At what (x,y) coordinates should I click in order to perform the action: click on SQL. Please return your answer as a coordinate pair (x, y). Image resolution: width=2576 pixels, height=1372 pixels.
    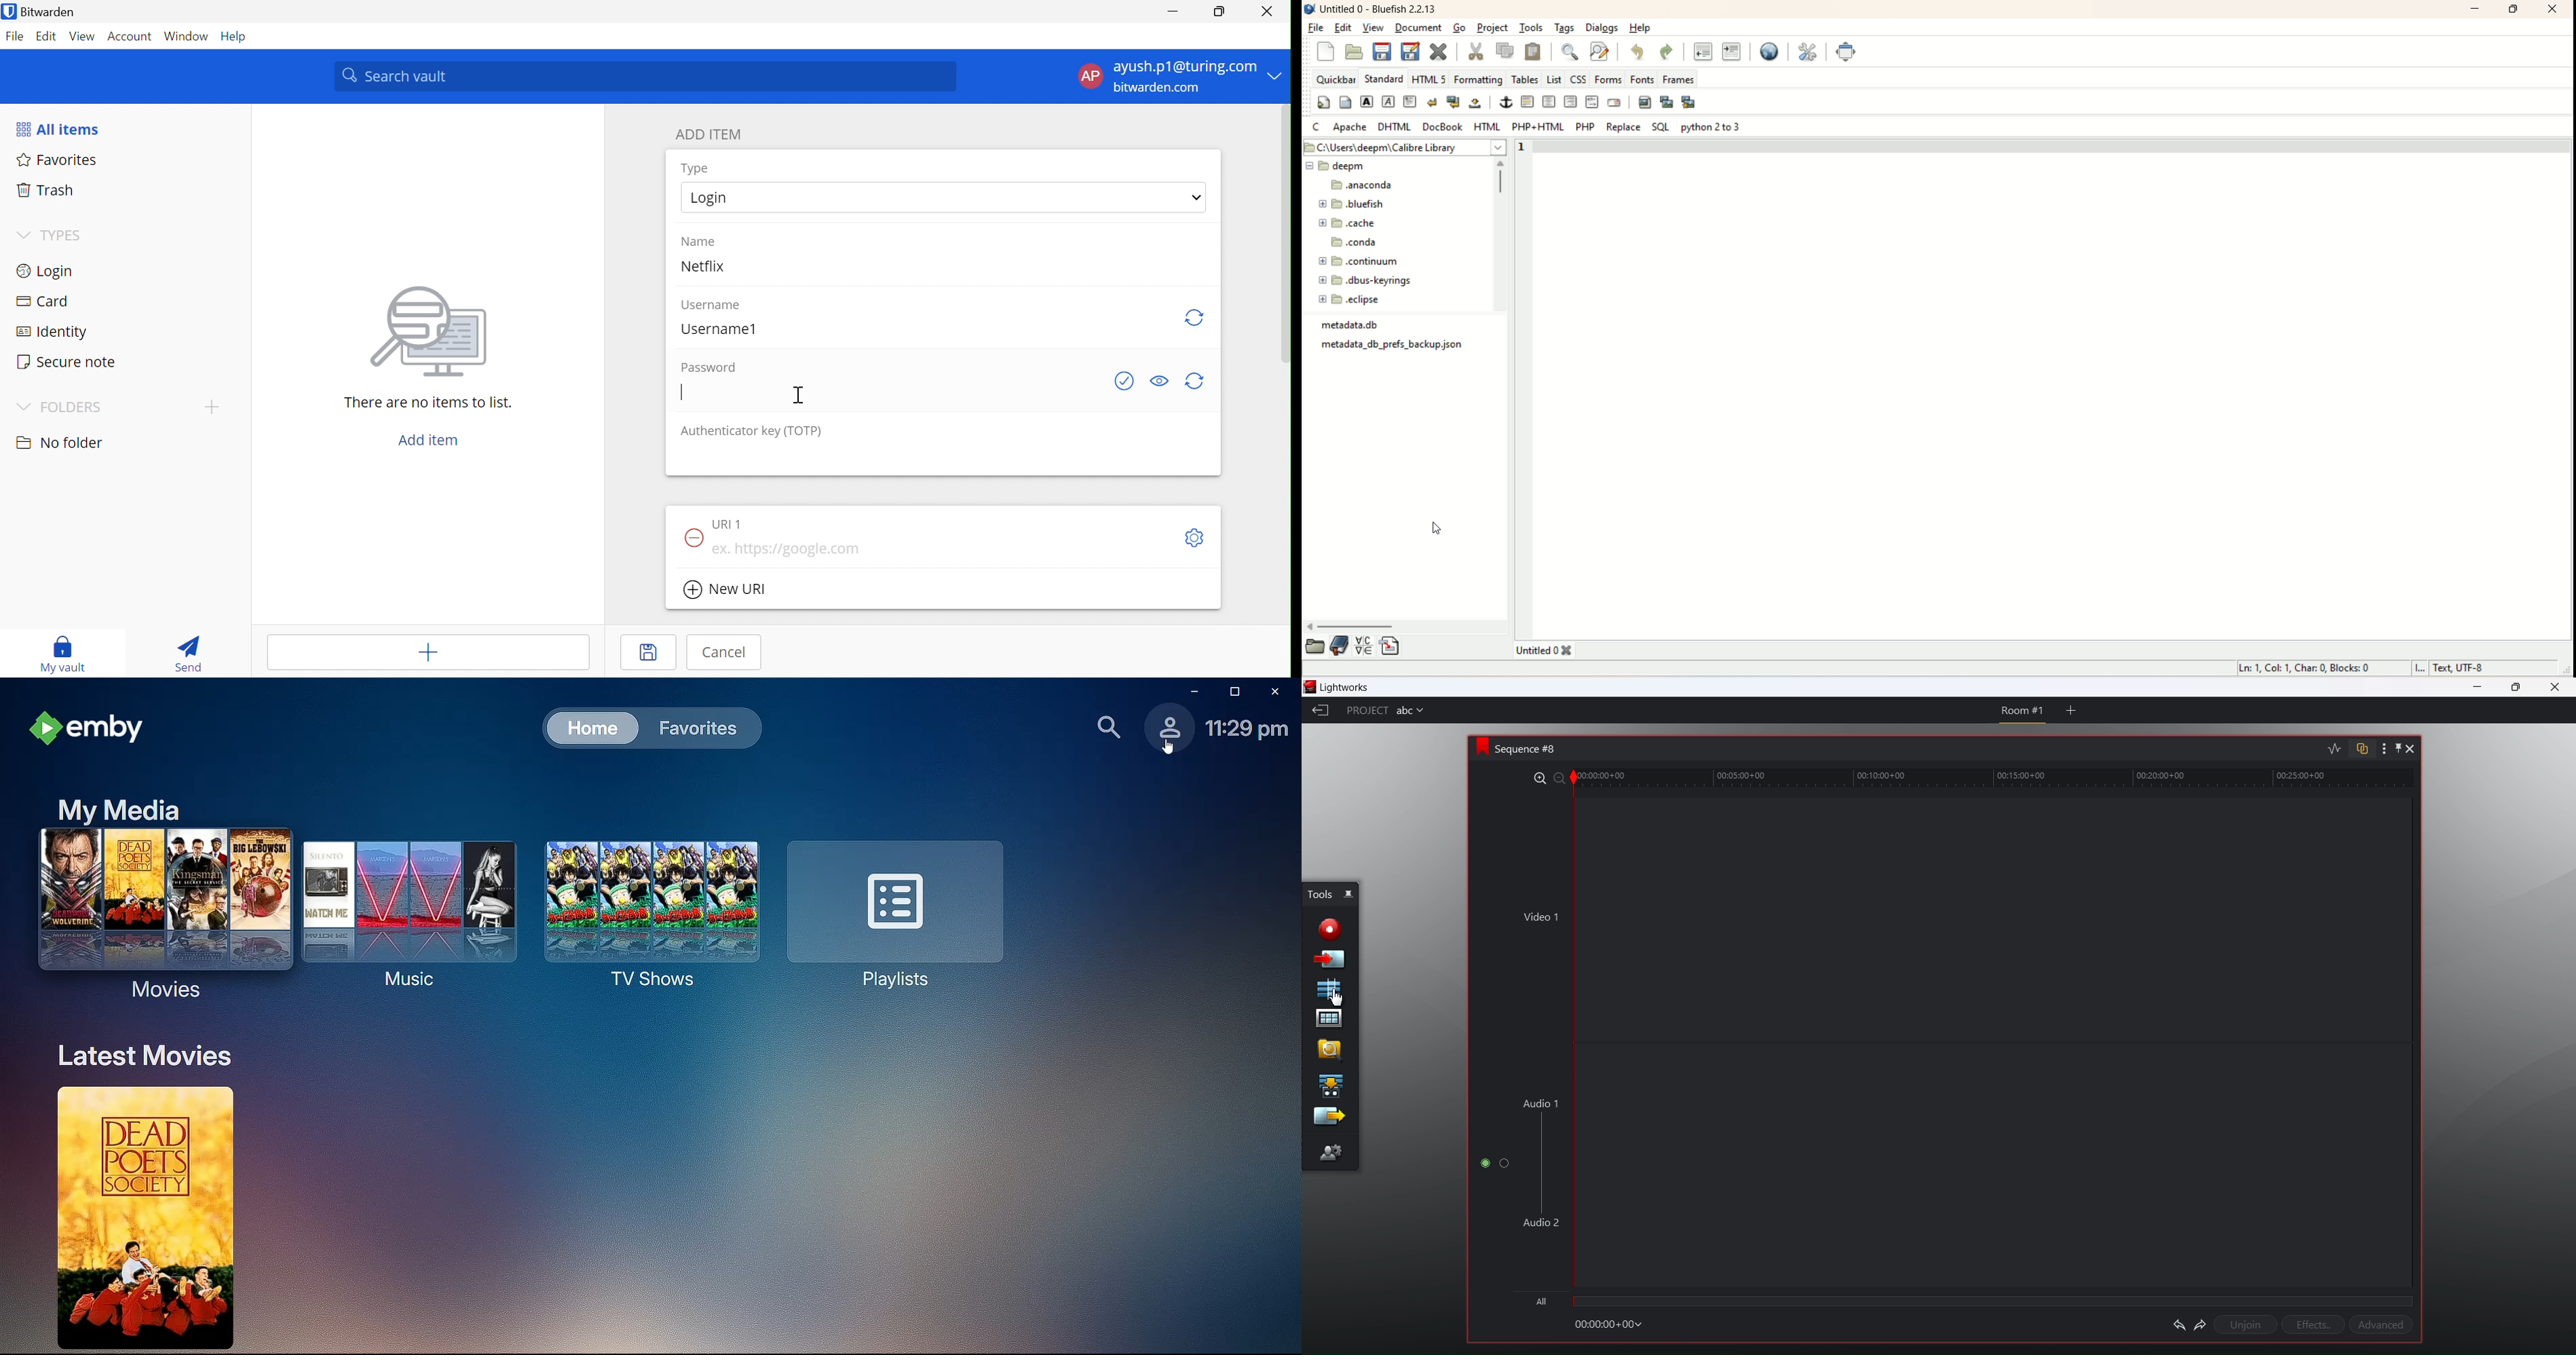
    Looking at the image, I should click on (1658, 127).